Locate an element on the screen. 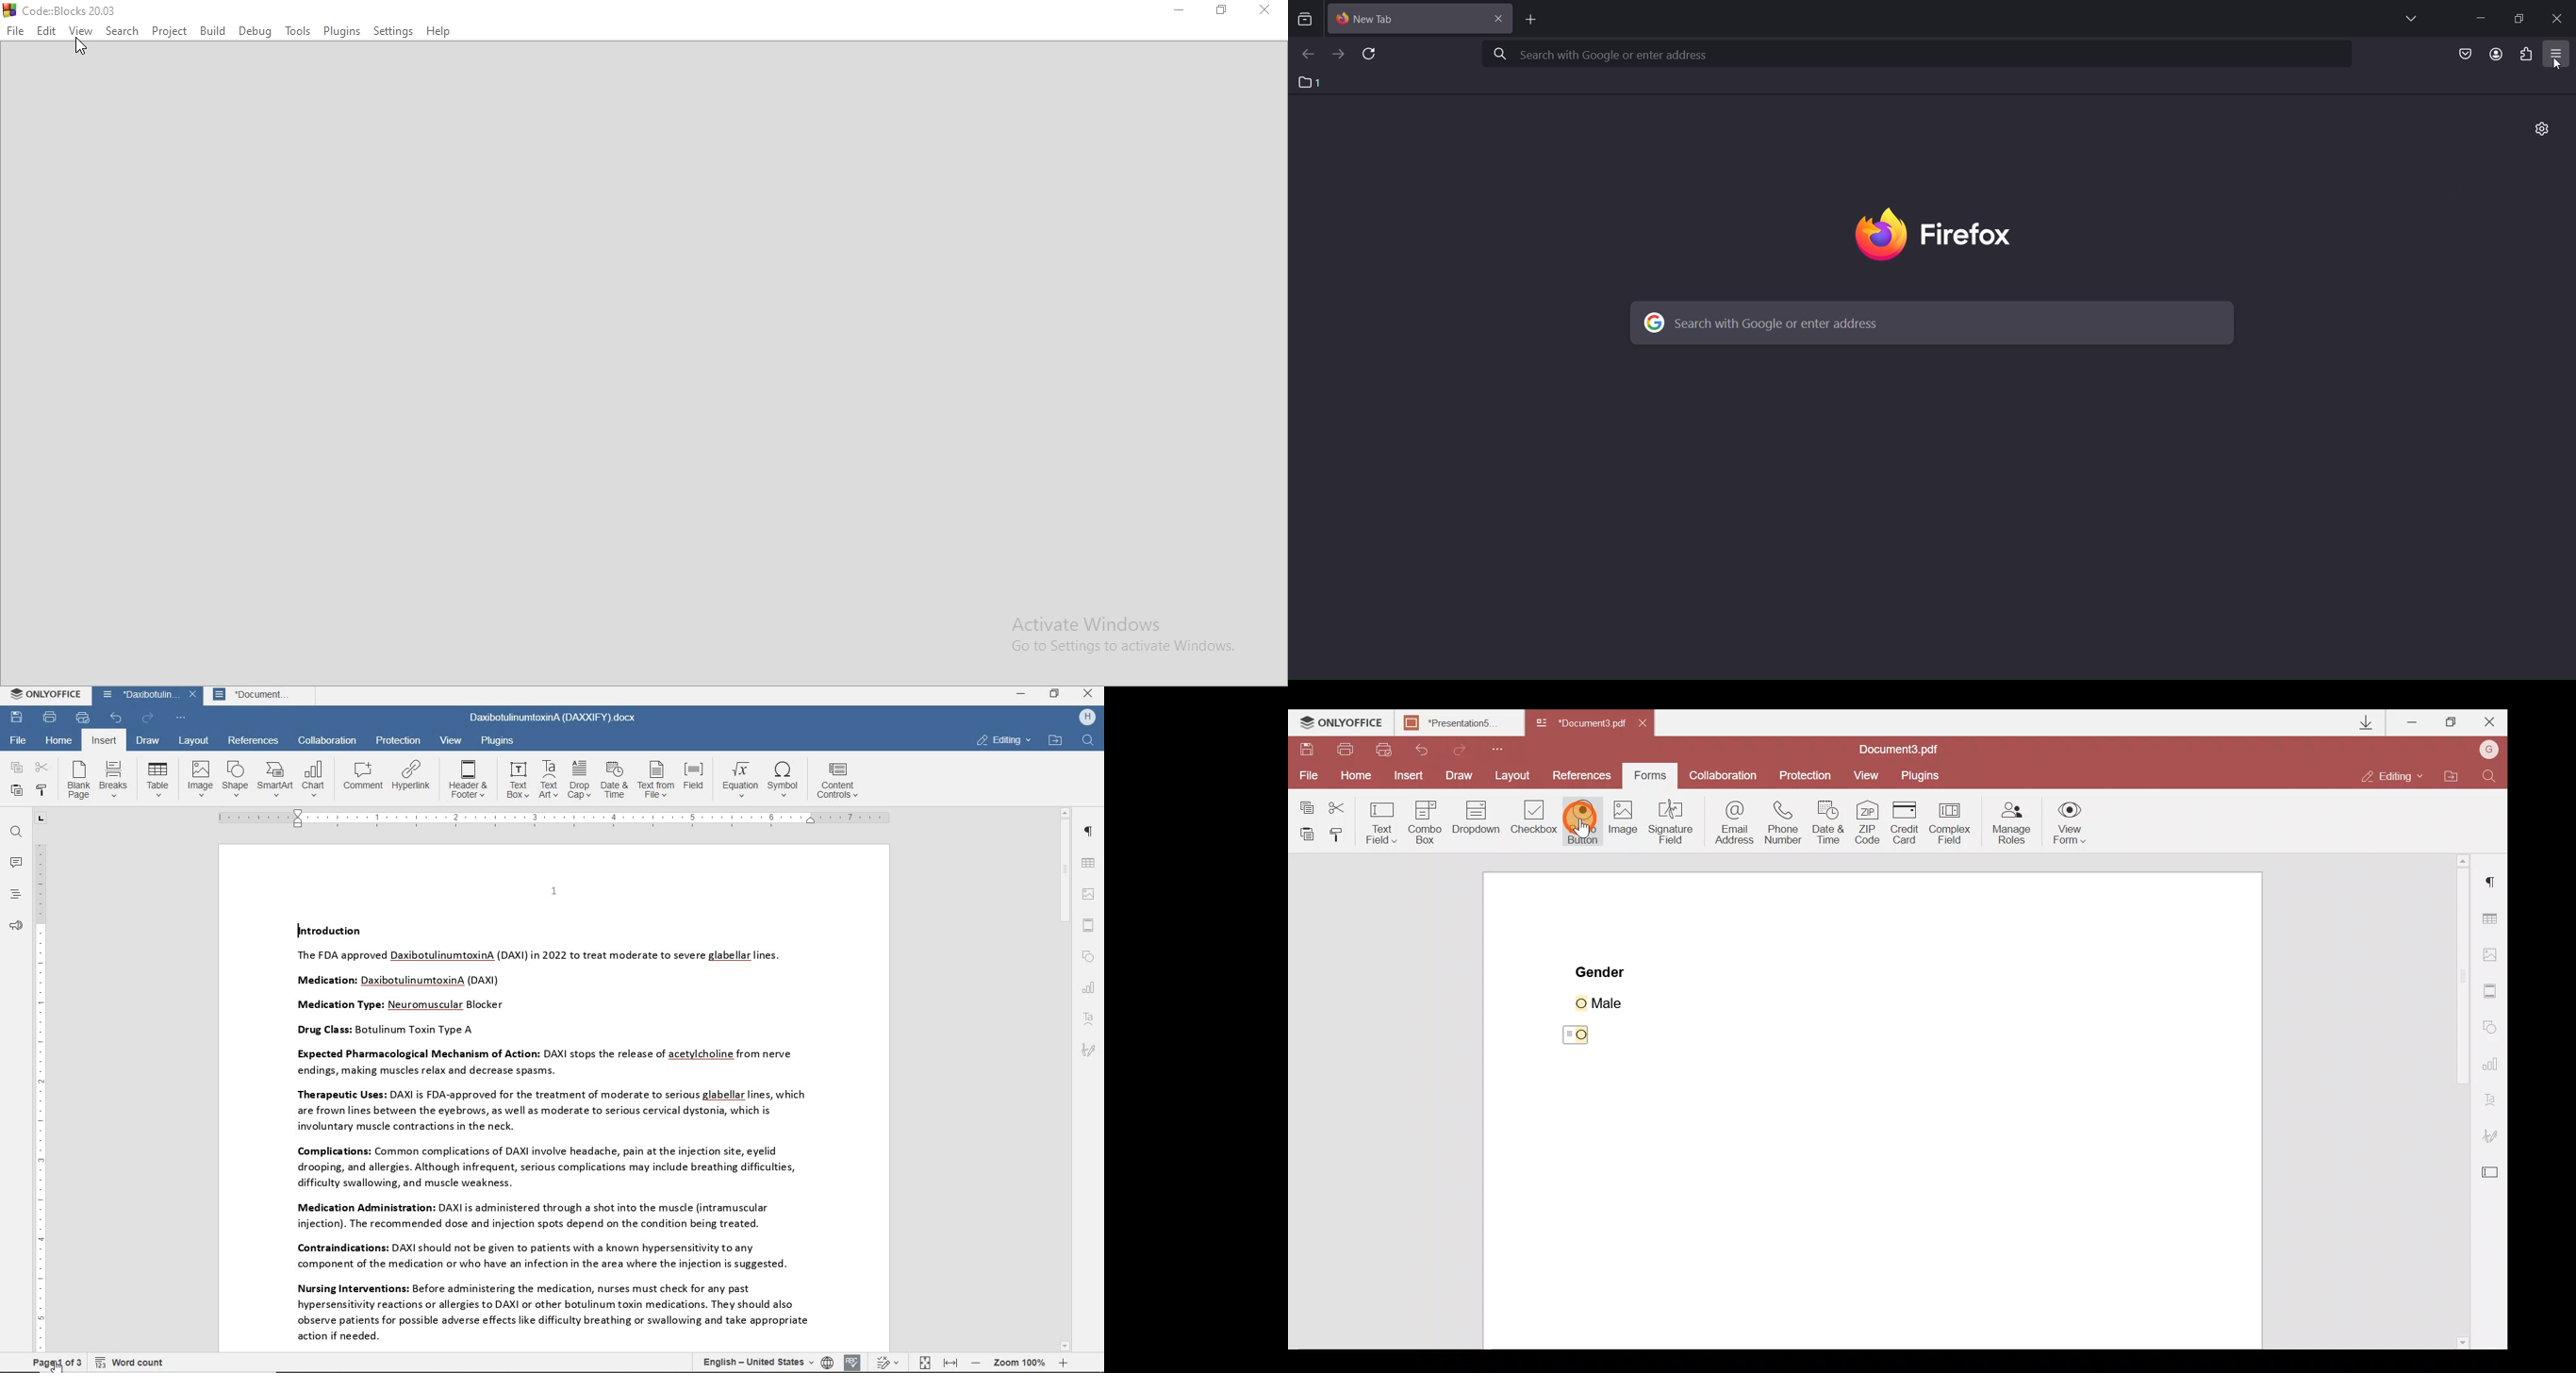  find is located at coordinates (1089, 741).